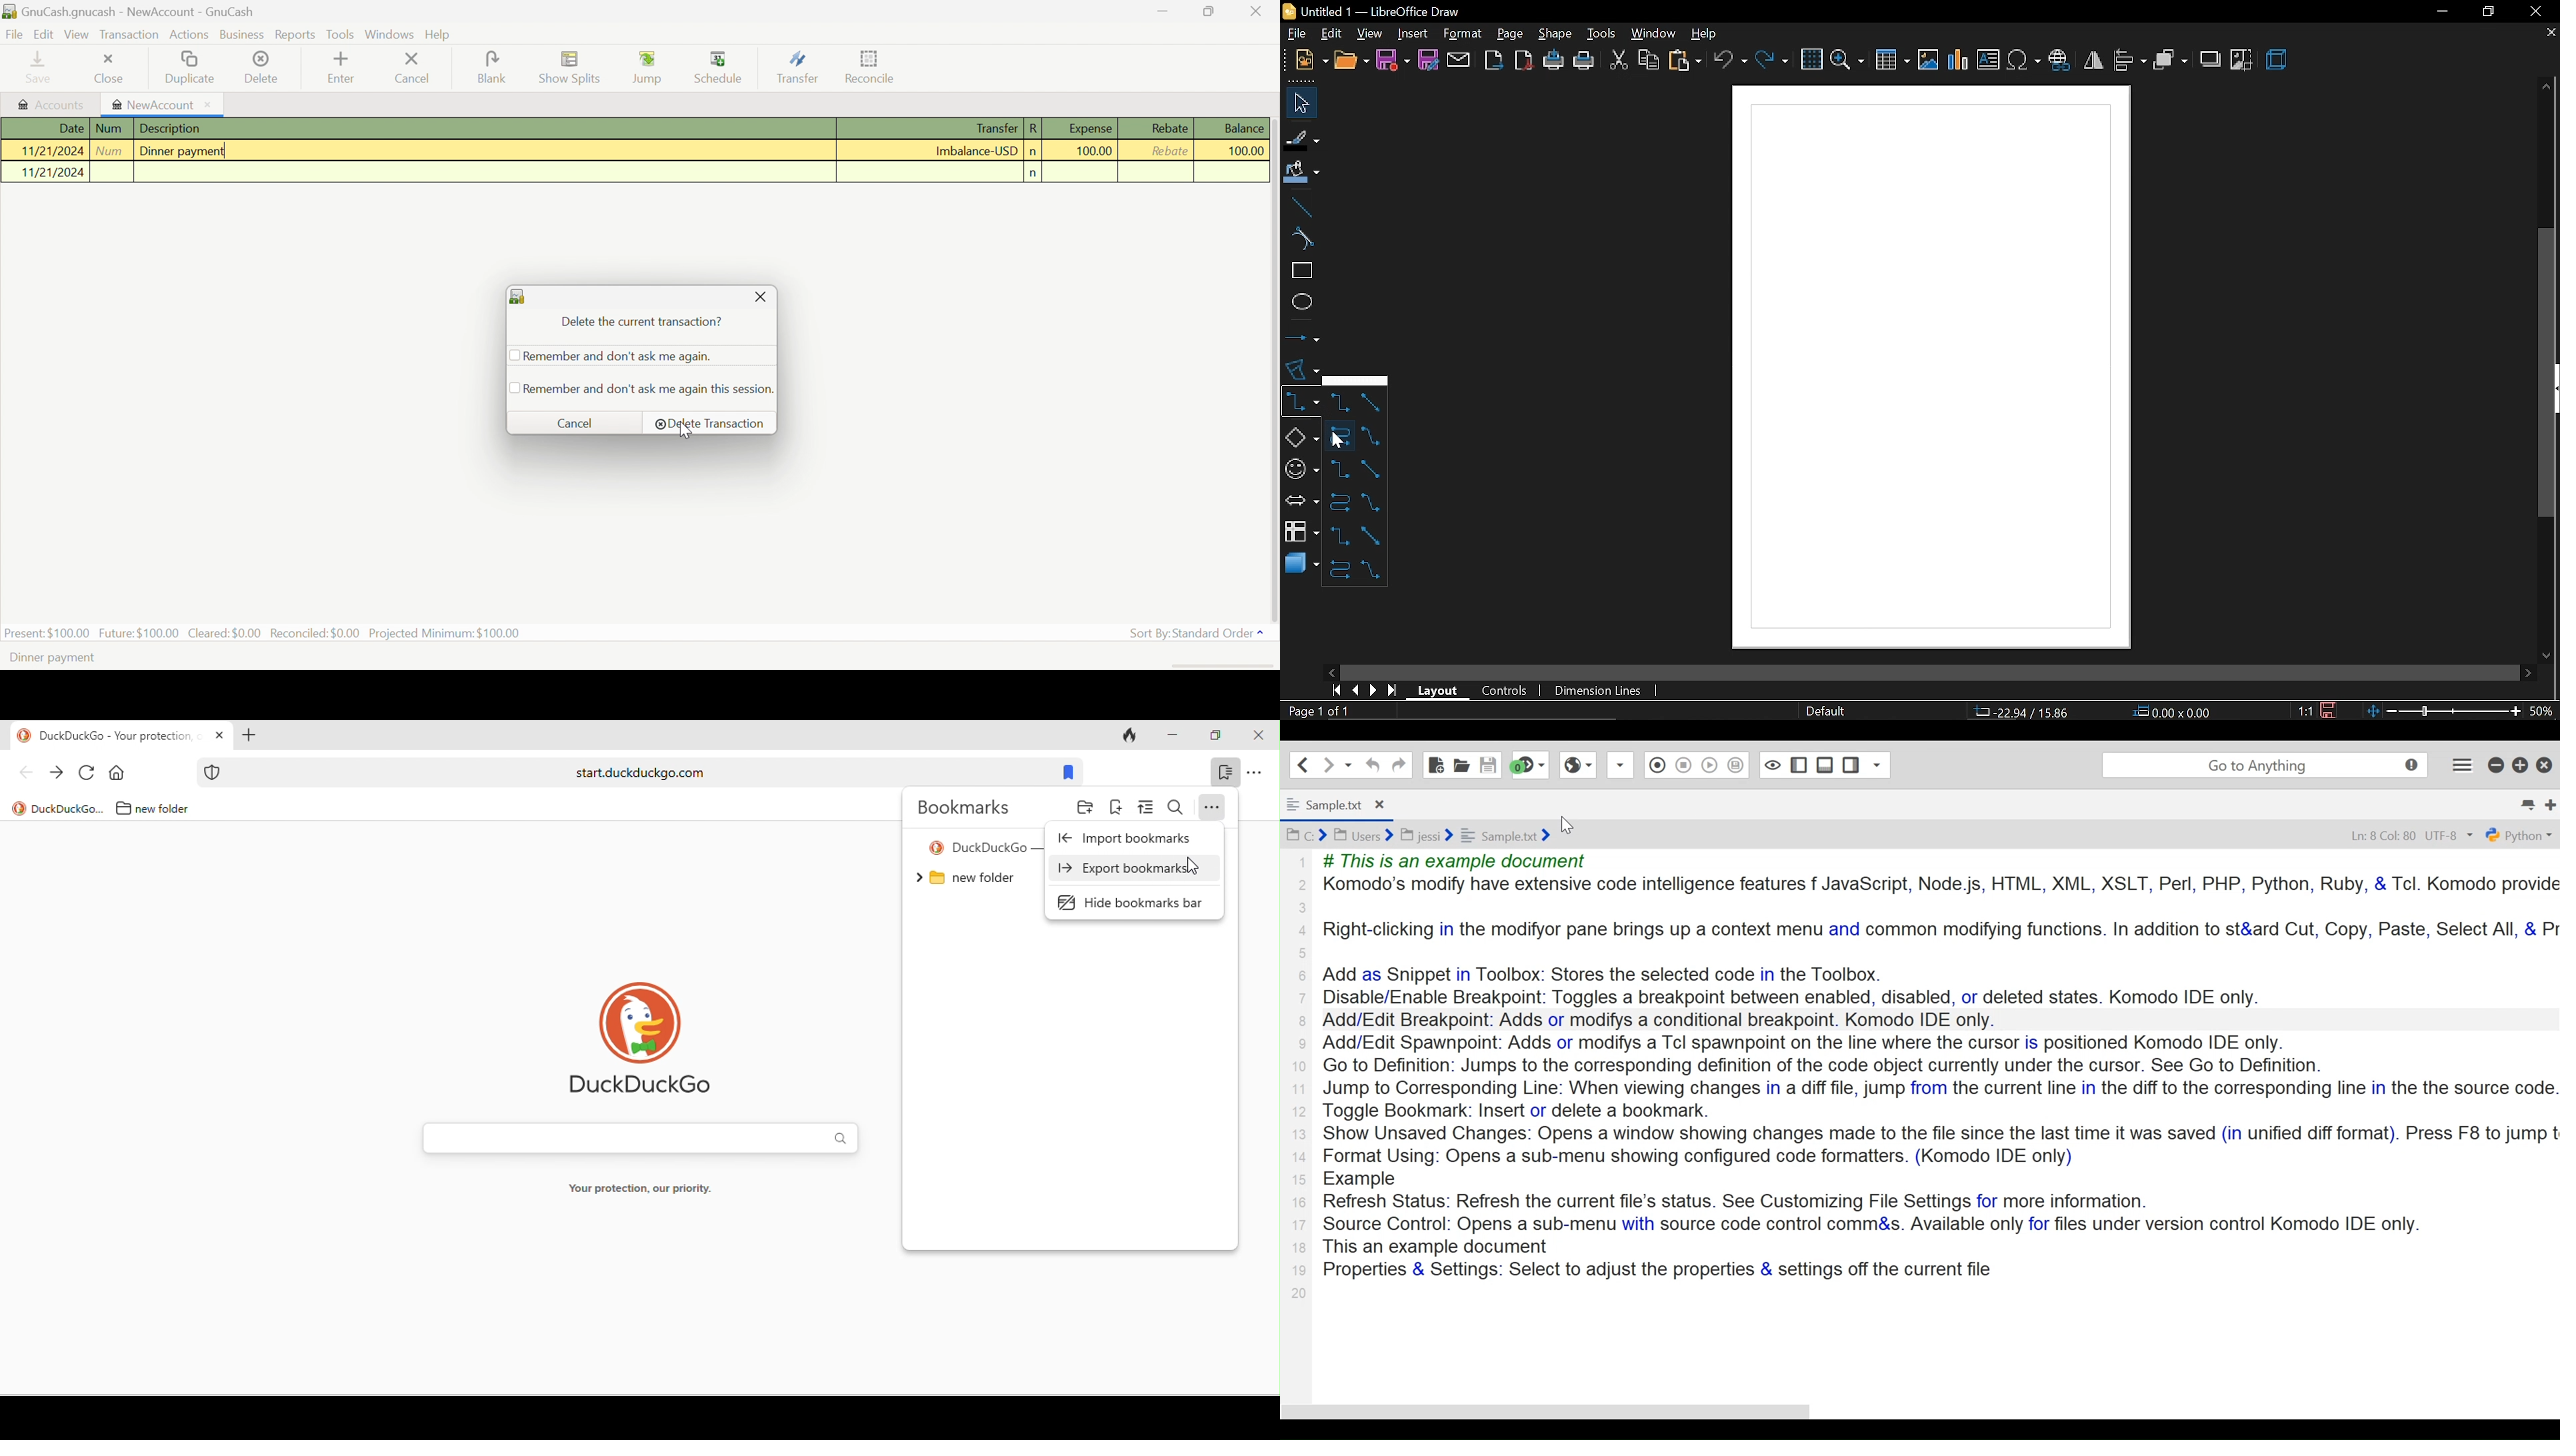  Describe the element at coordinates (1349, 764) in the screenshot. I see `Share File` at that location.